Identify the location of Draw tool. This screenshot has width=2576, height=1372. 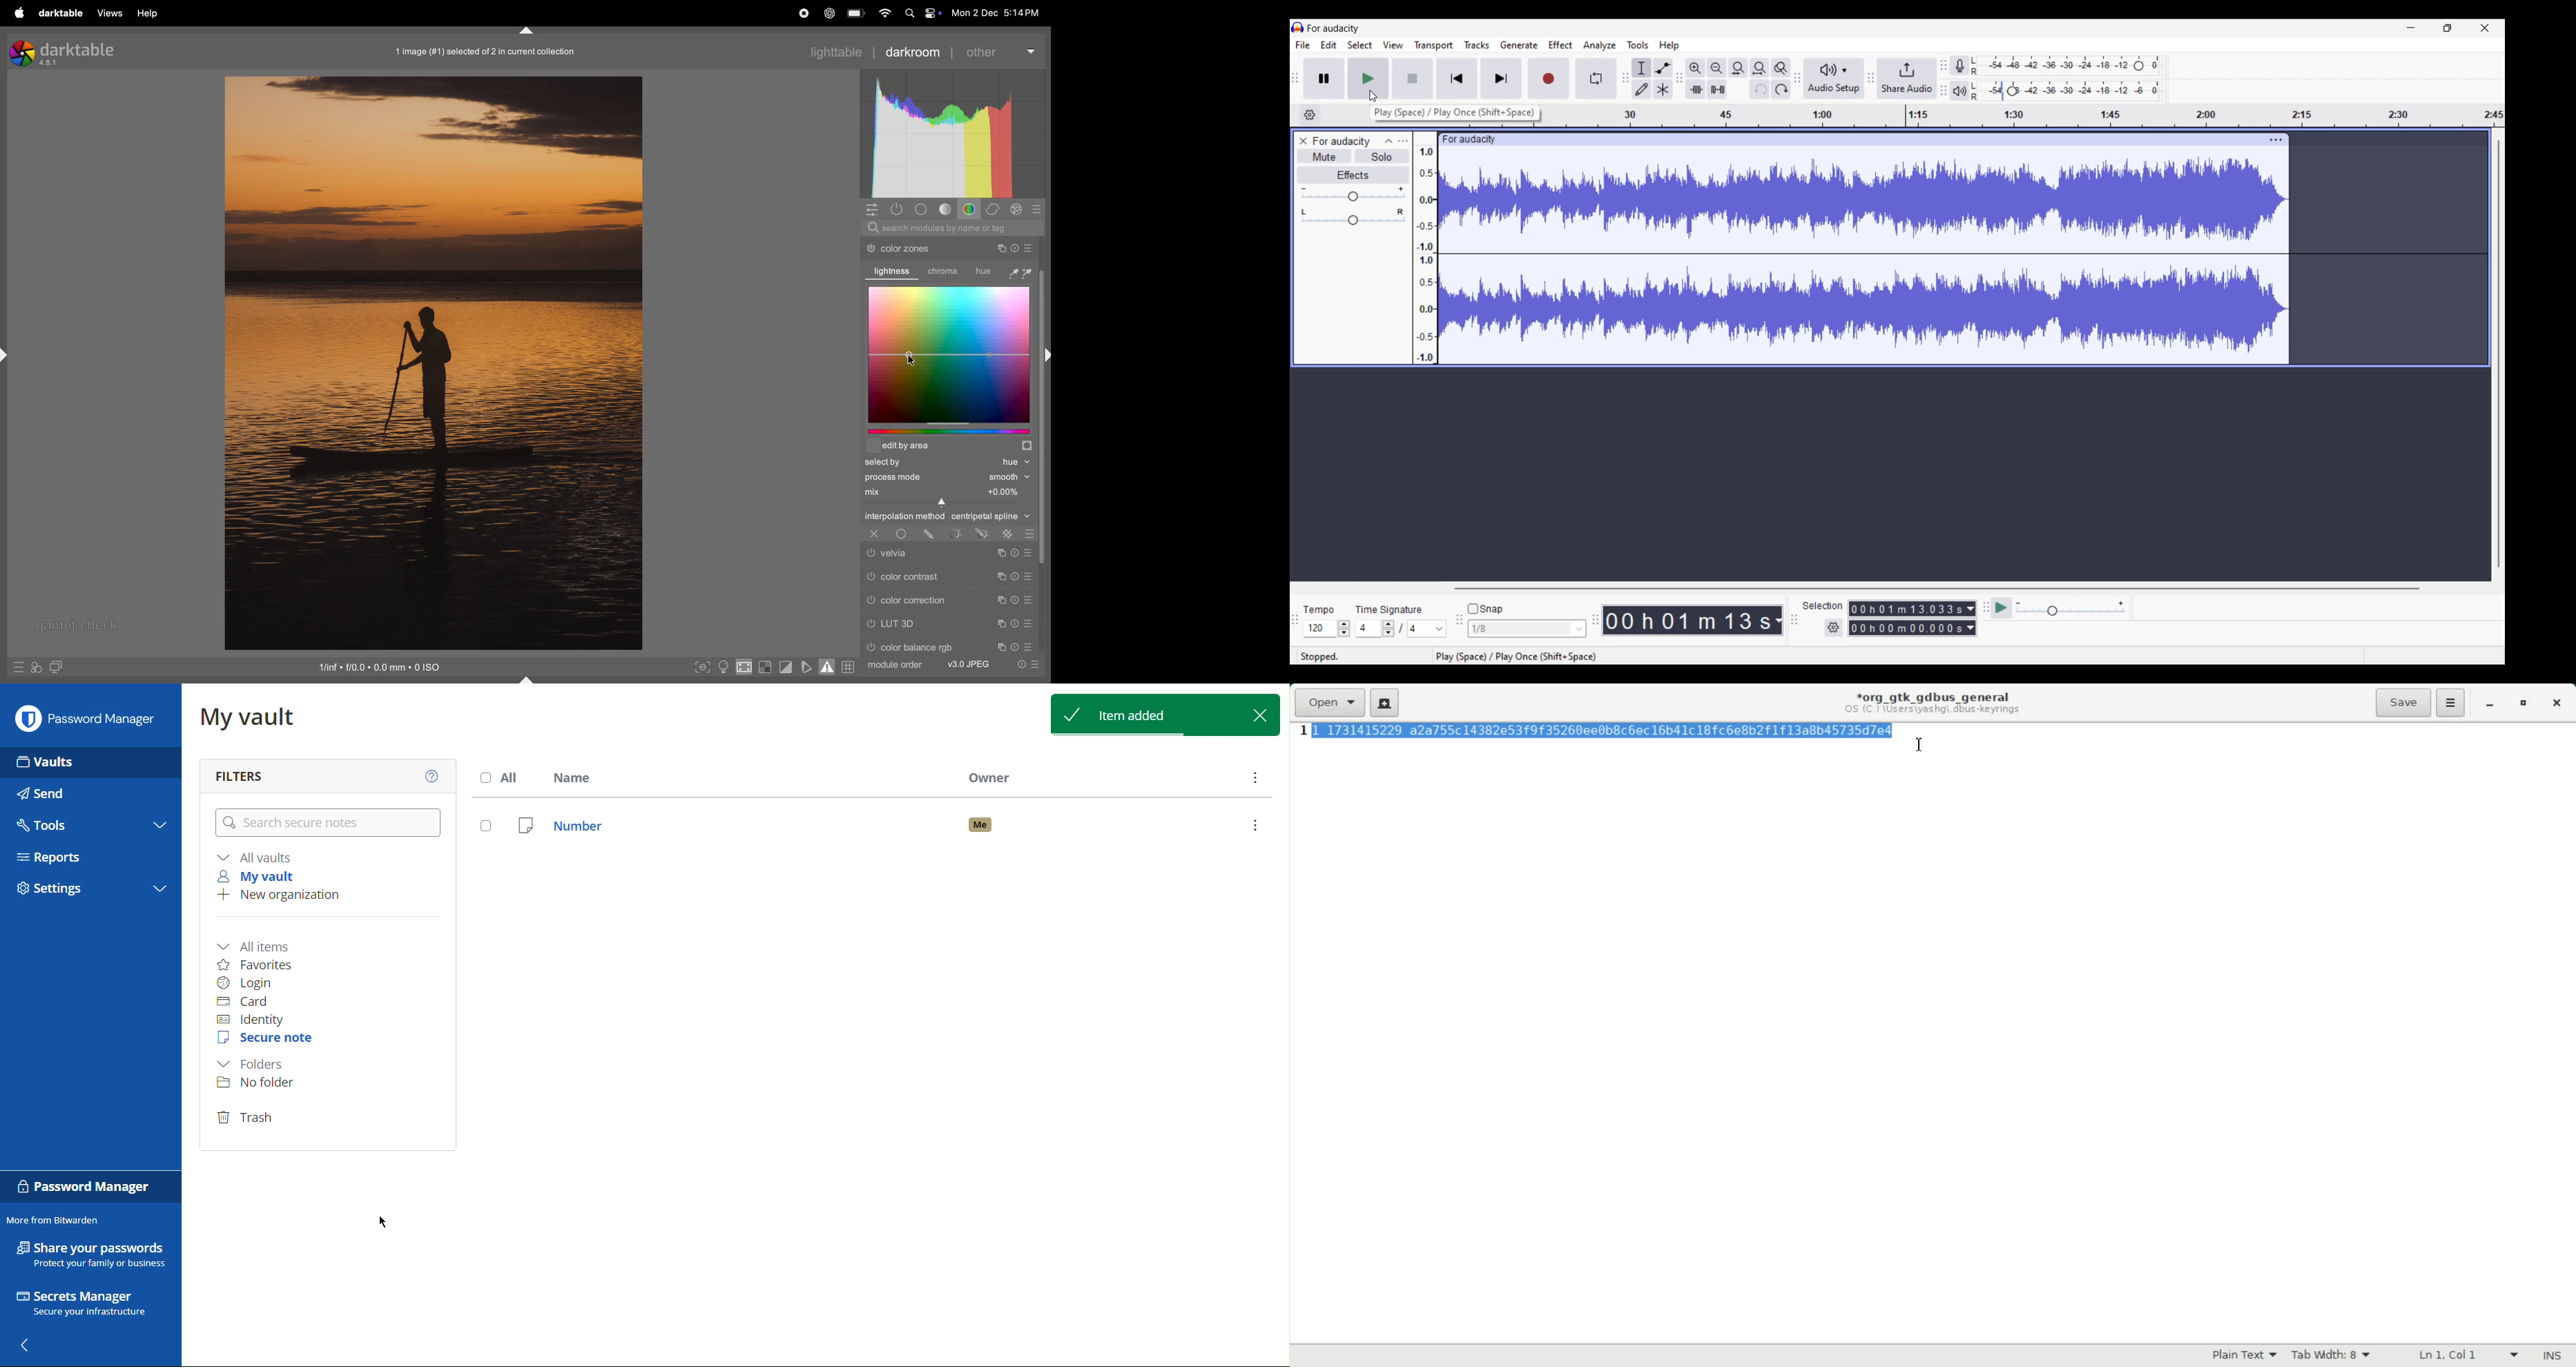
(1642, 89).